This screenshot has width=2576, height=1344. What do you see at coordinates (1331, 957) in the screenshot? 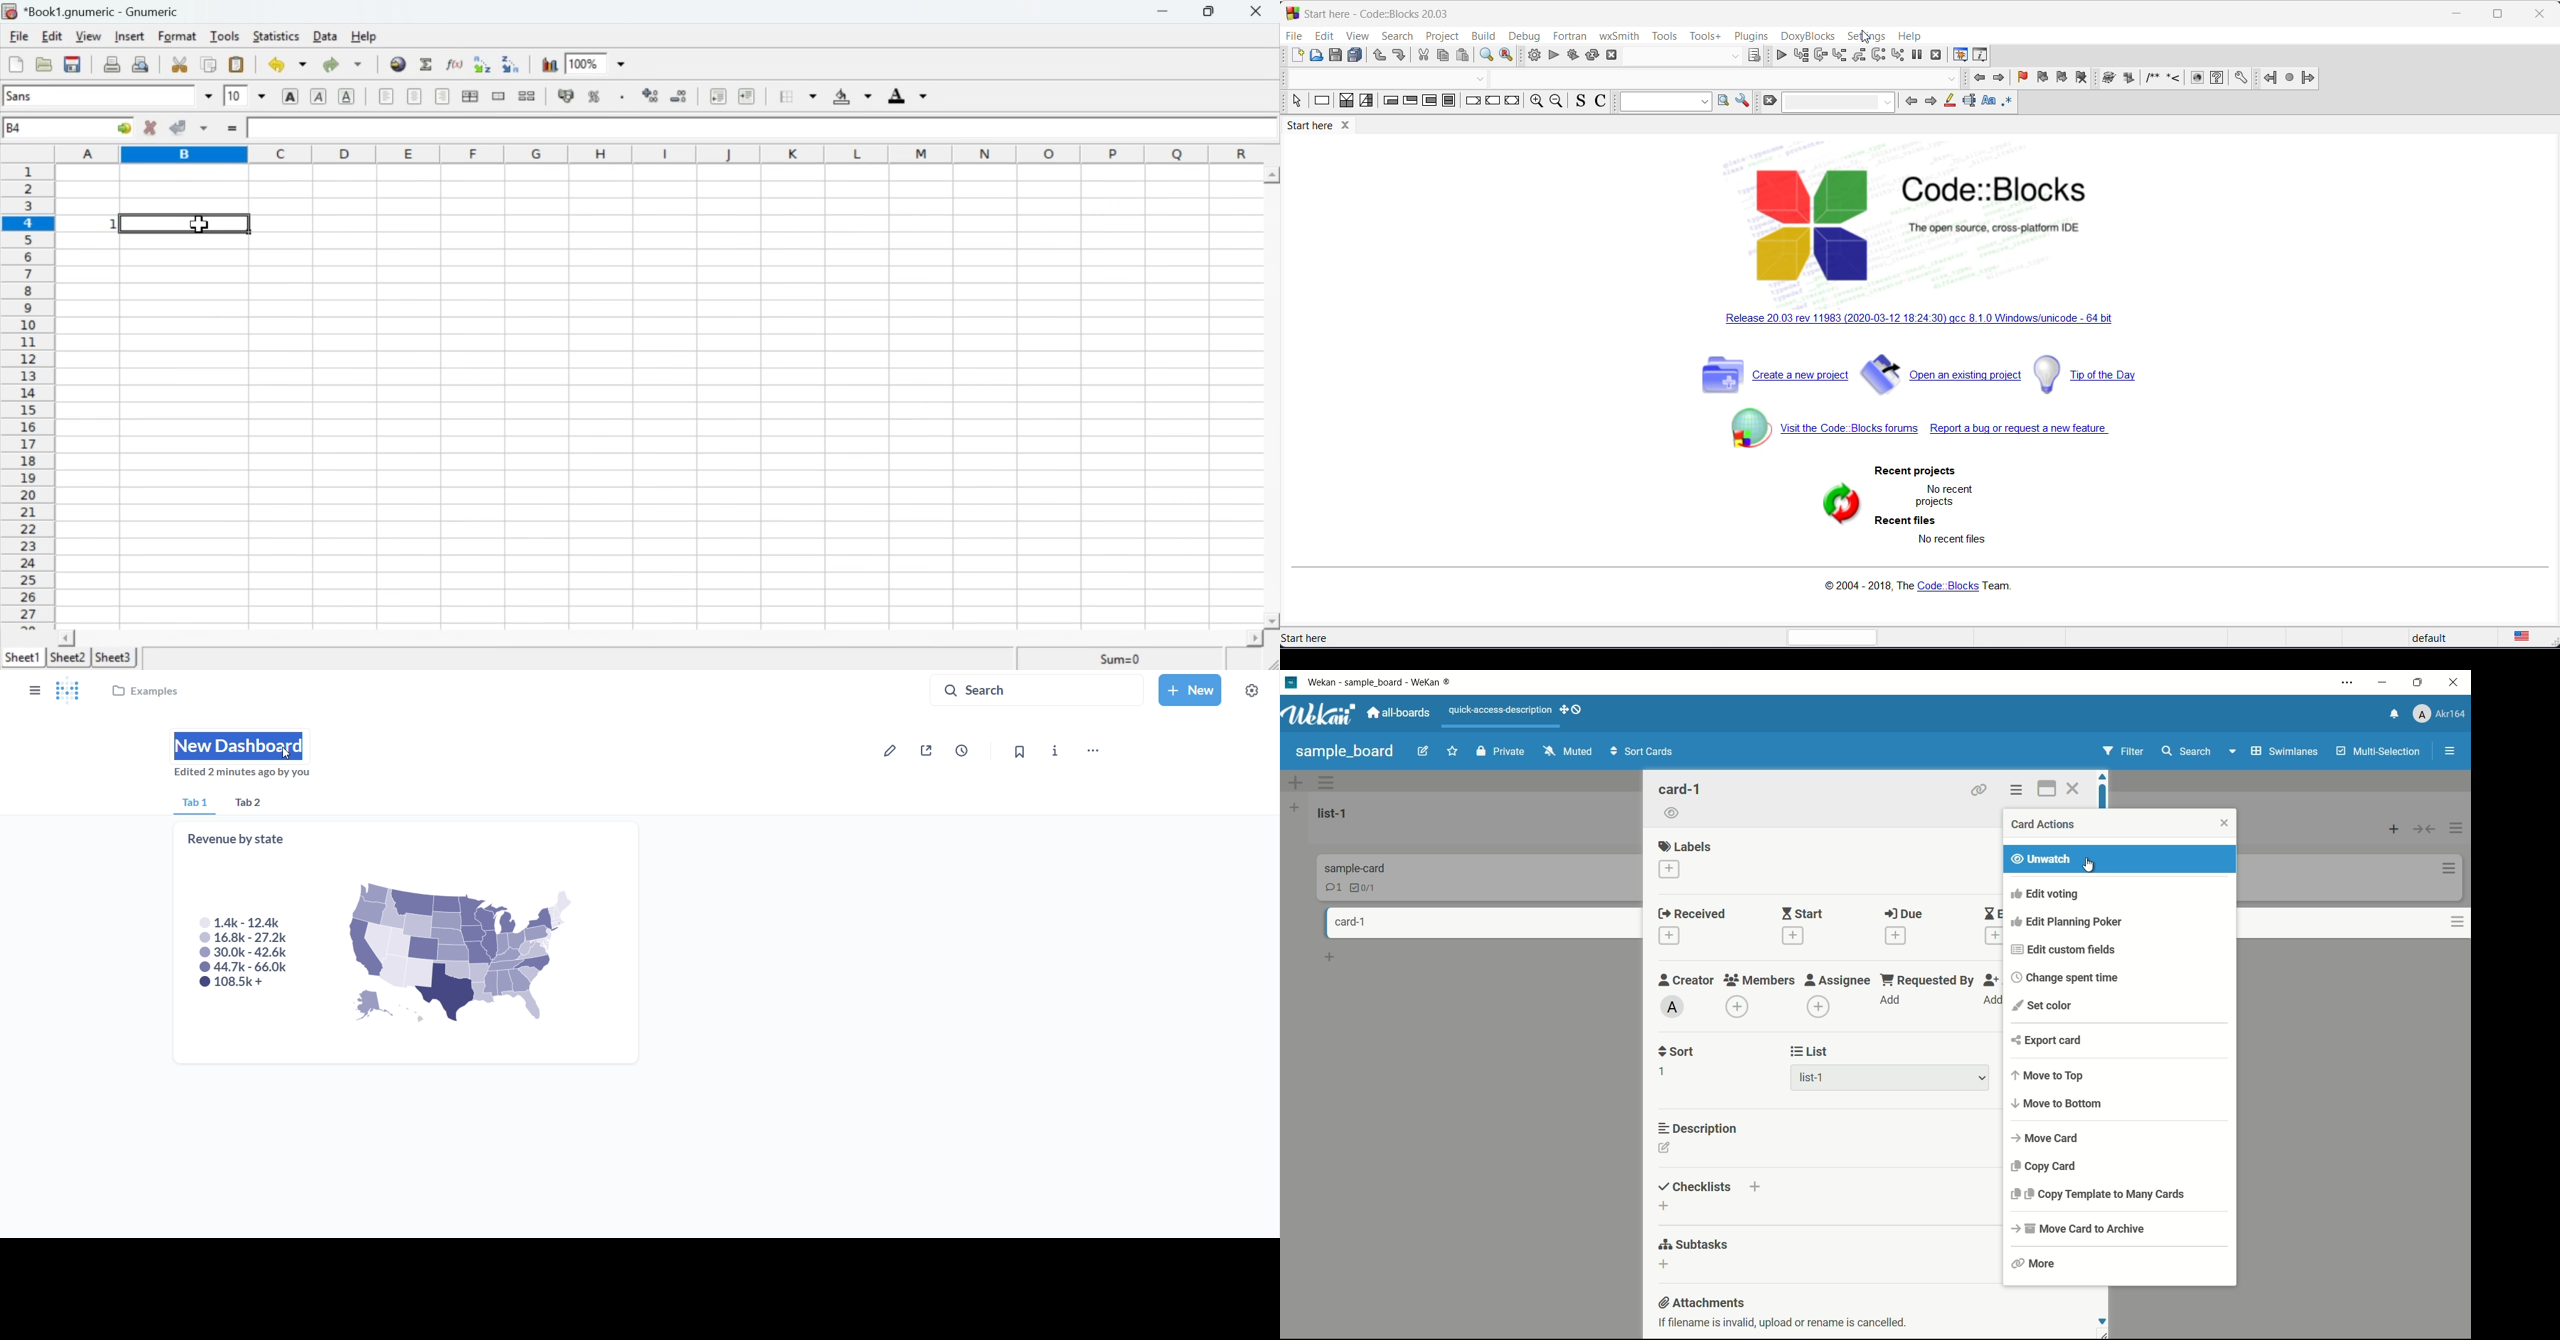
I see `add card` at bounding box center [1331, 957].